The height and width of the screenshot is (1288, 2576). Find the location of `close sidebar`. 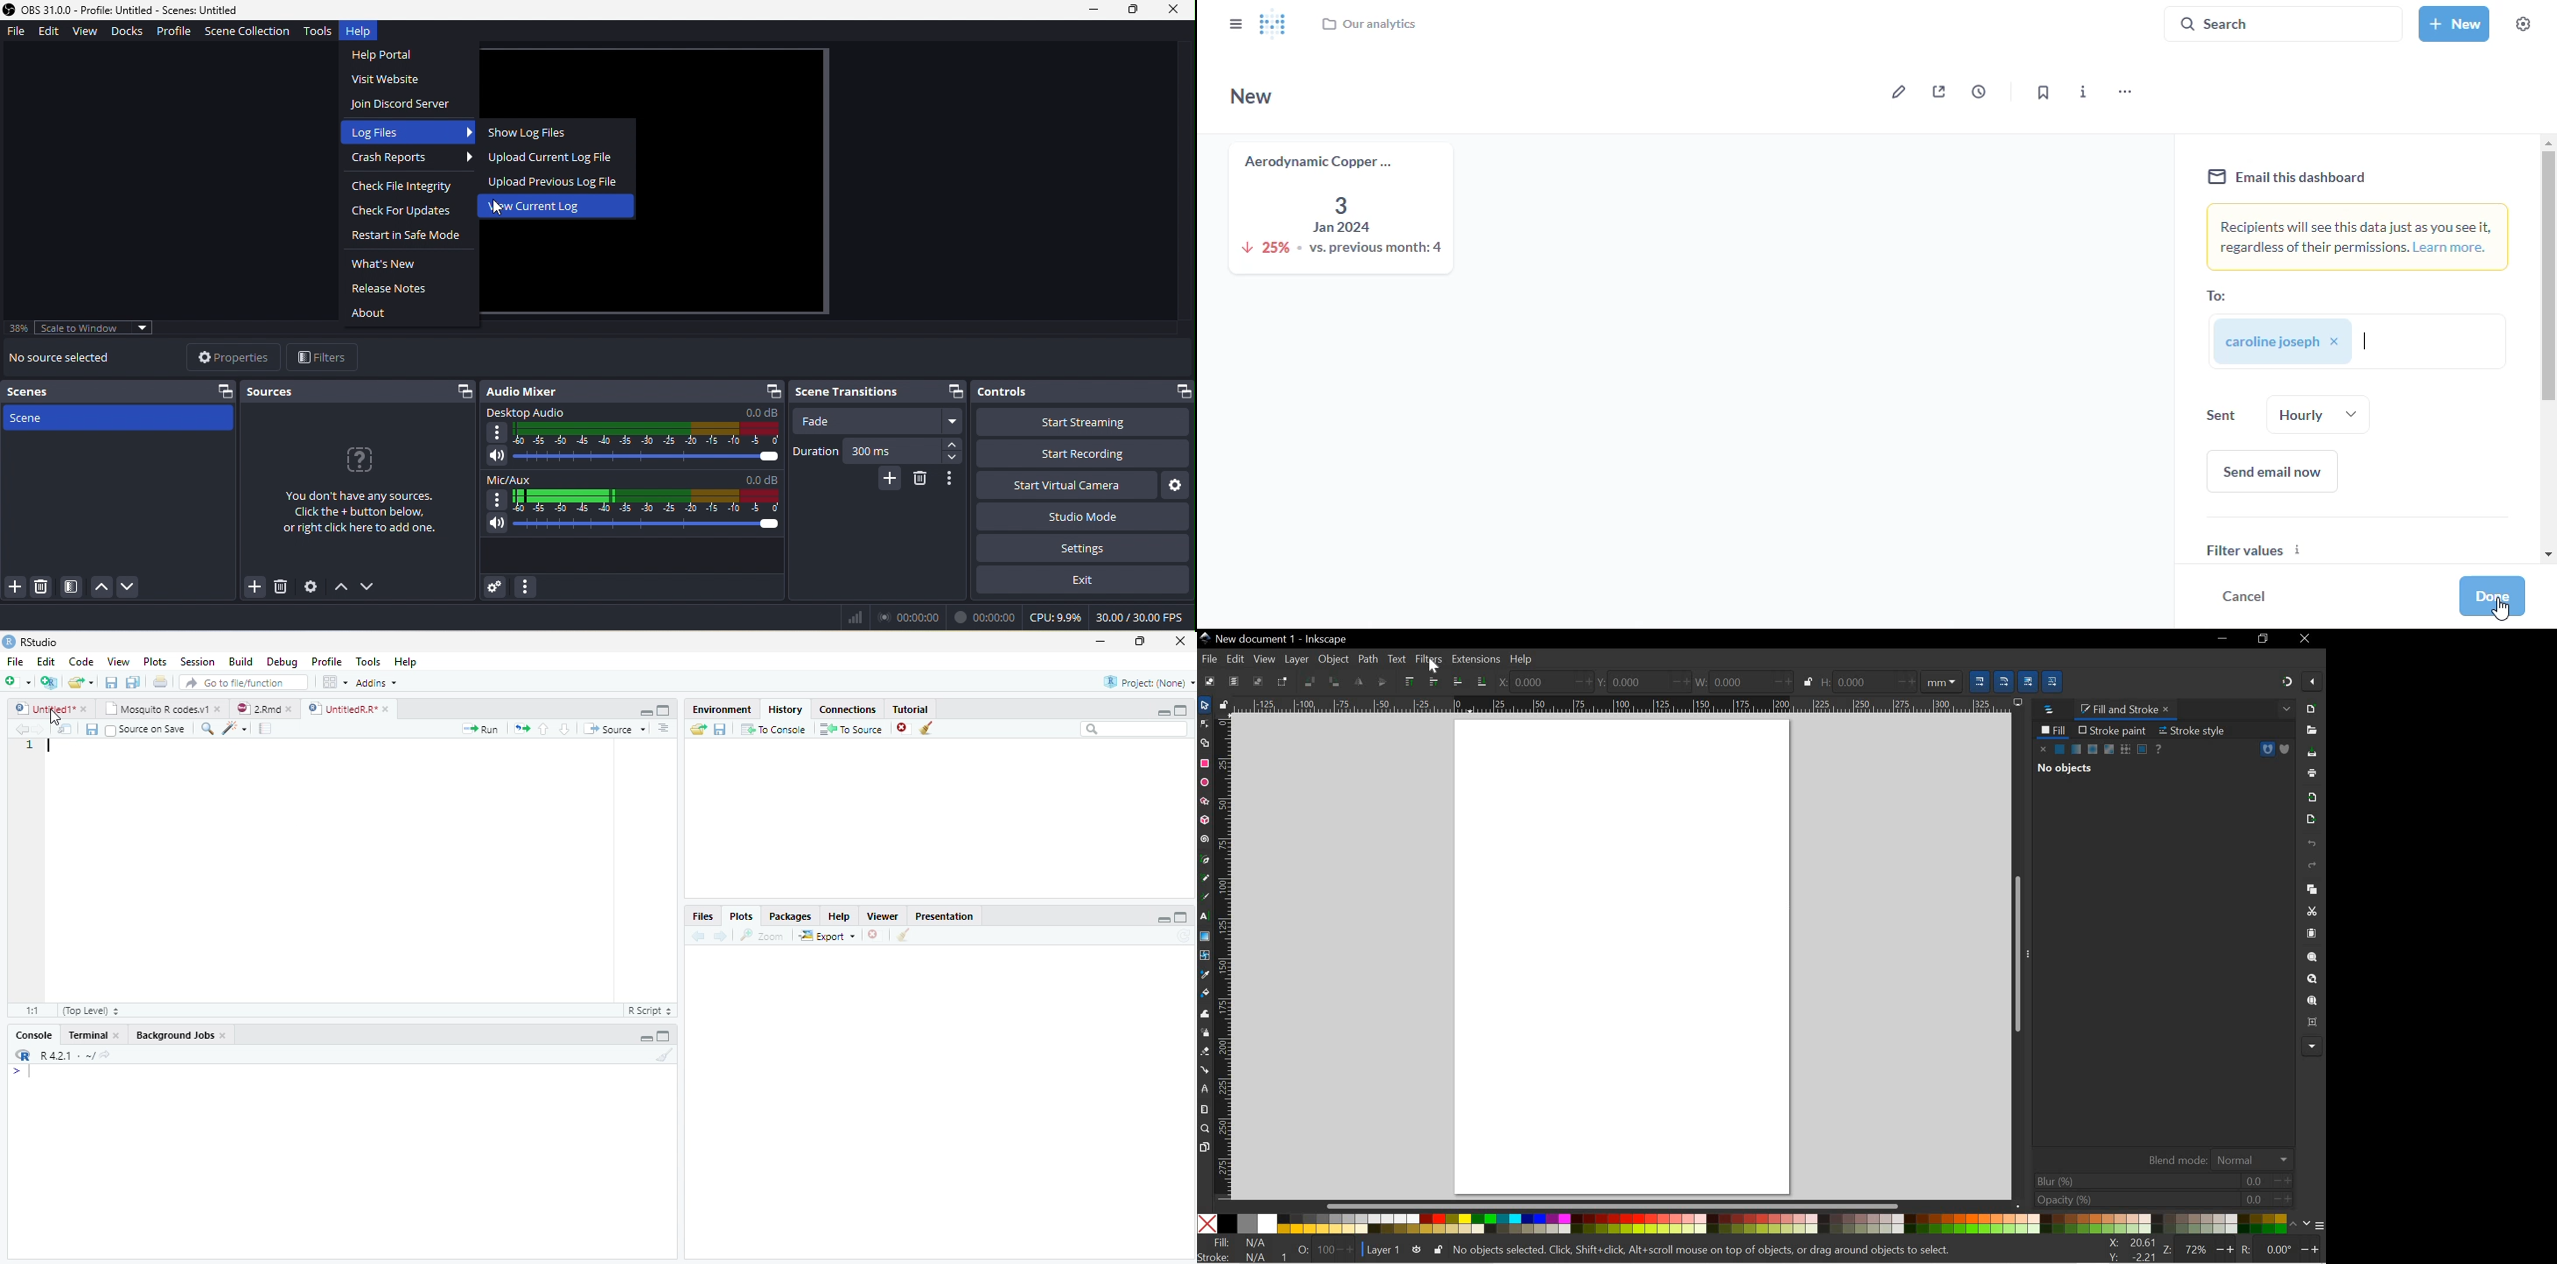

close sidebar is located at coordinates (1236, 23).